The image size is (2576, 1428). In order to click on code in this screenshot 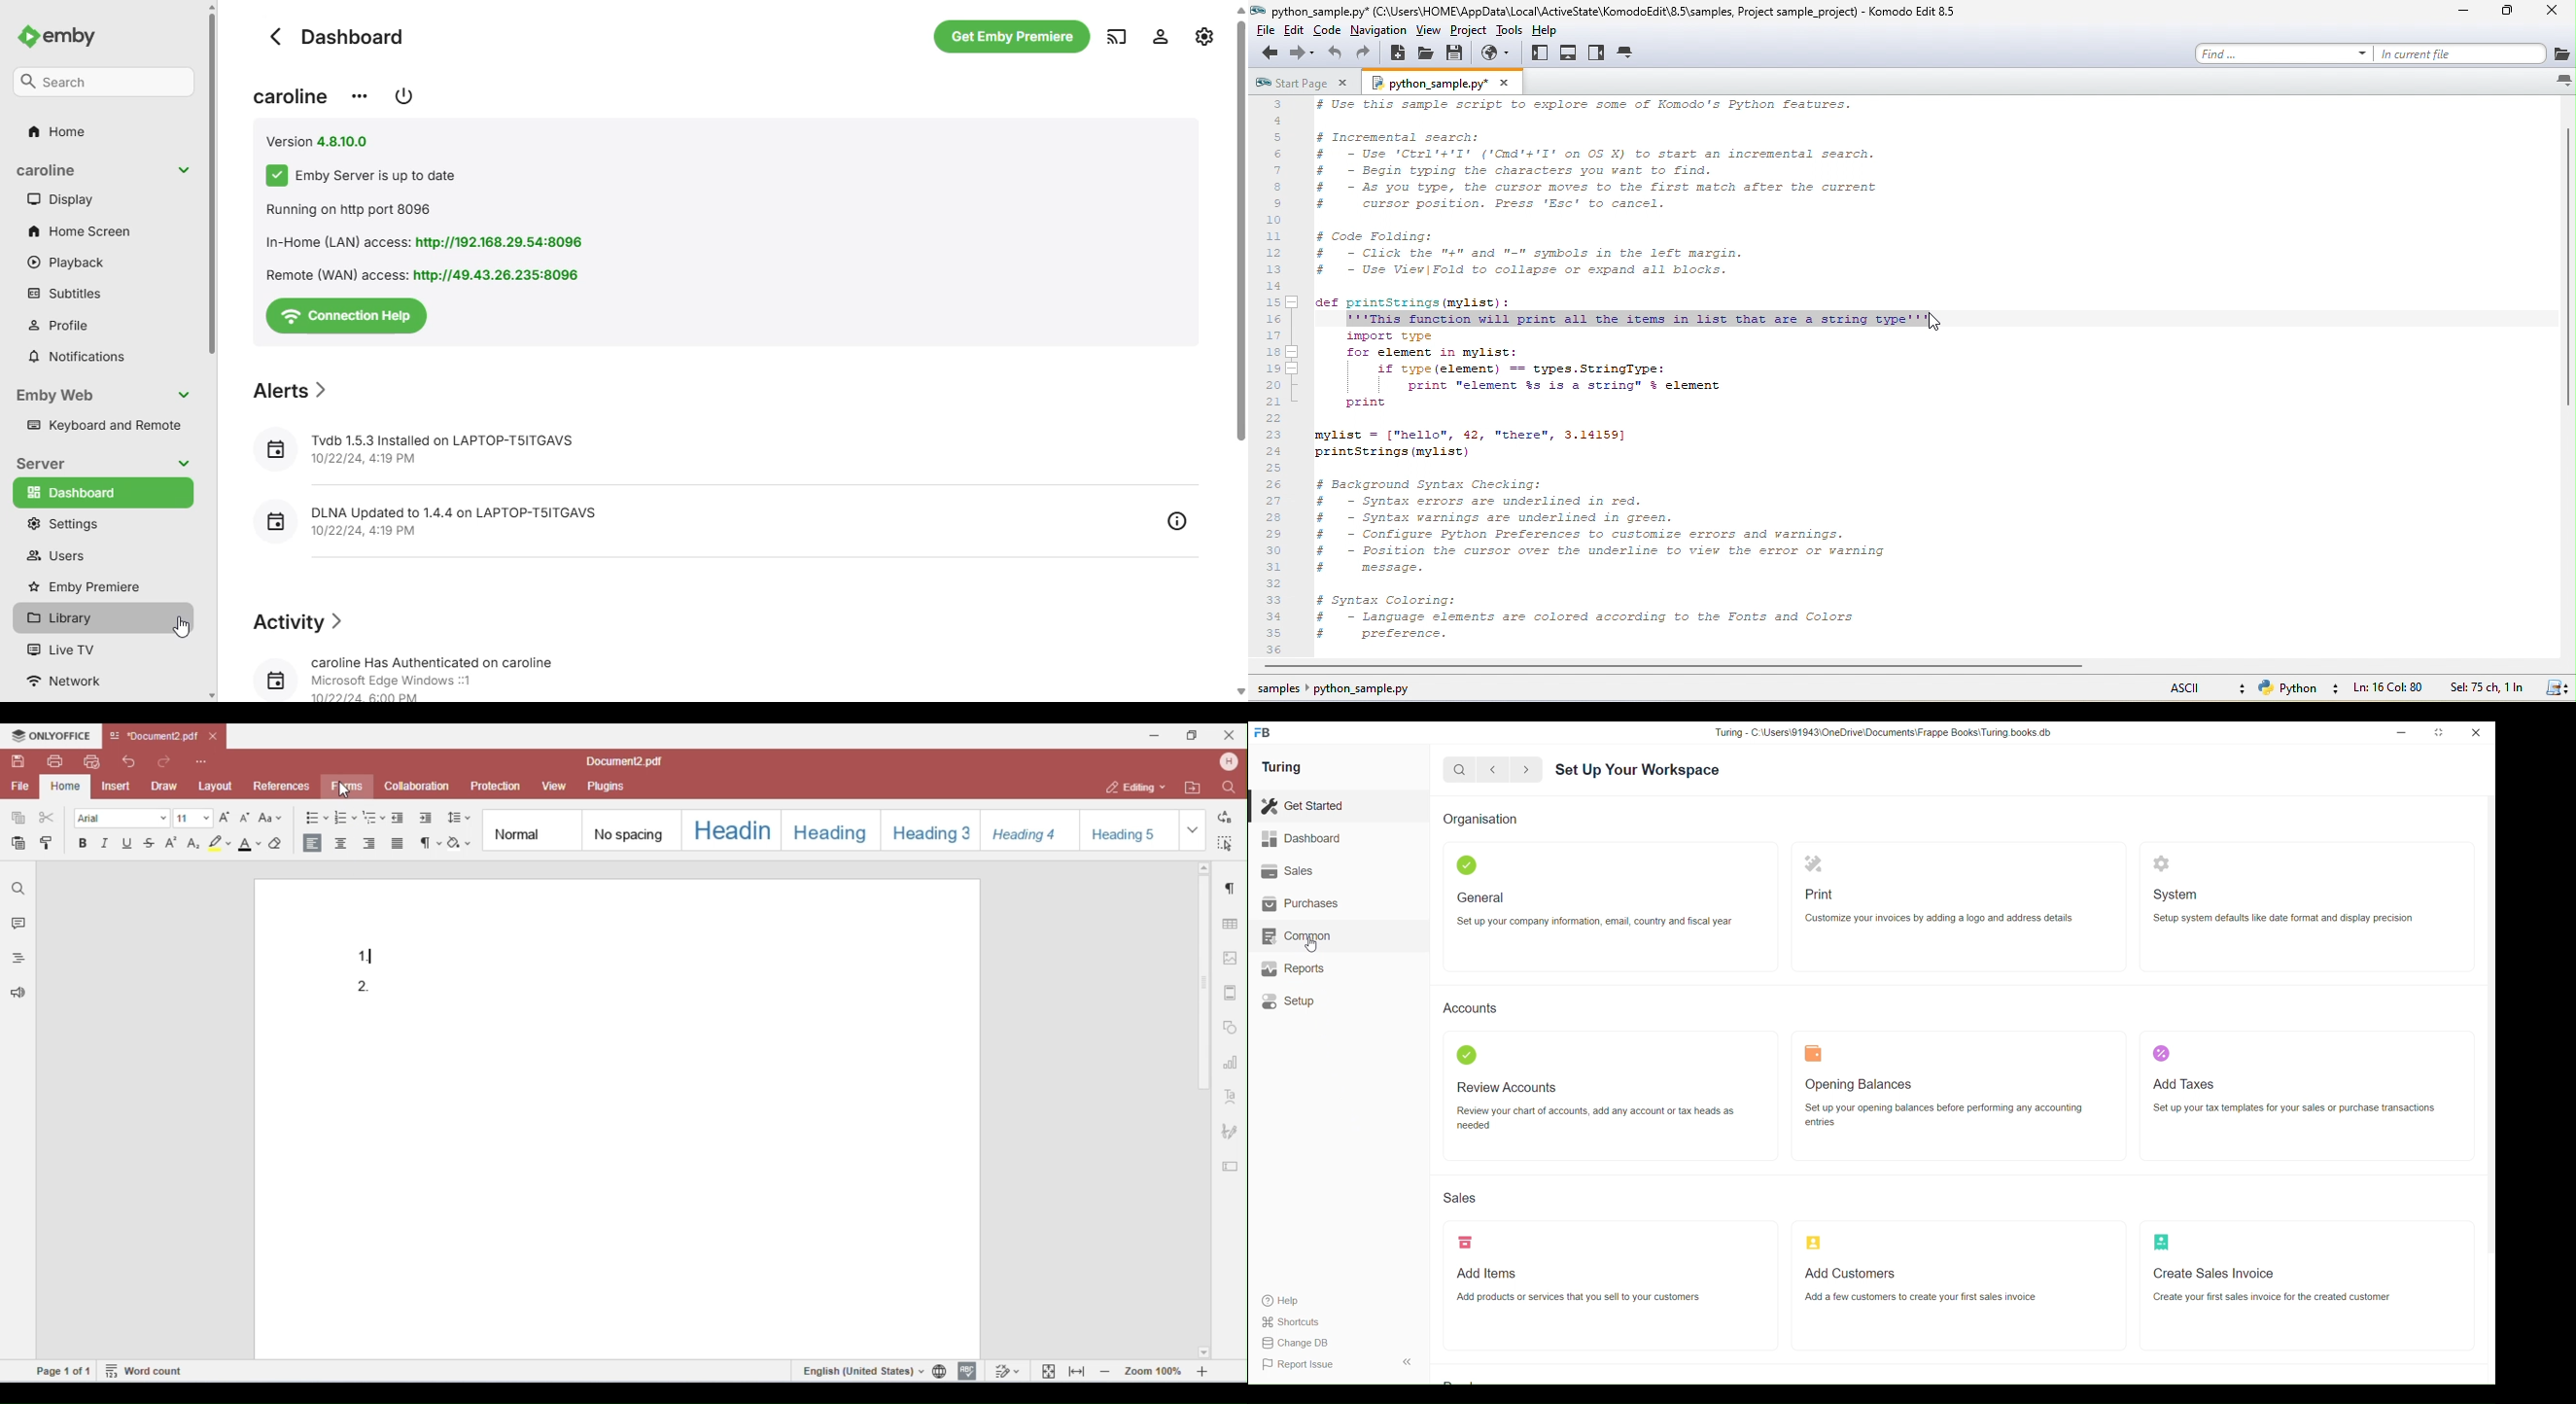, I will do `click(1329, 33)`.